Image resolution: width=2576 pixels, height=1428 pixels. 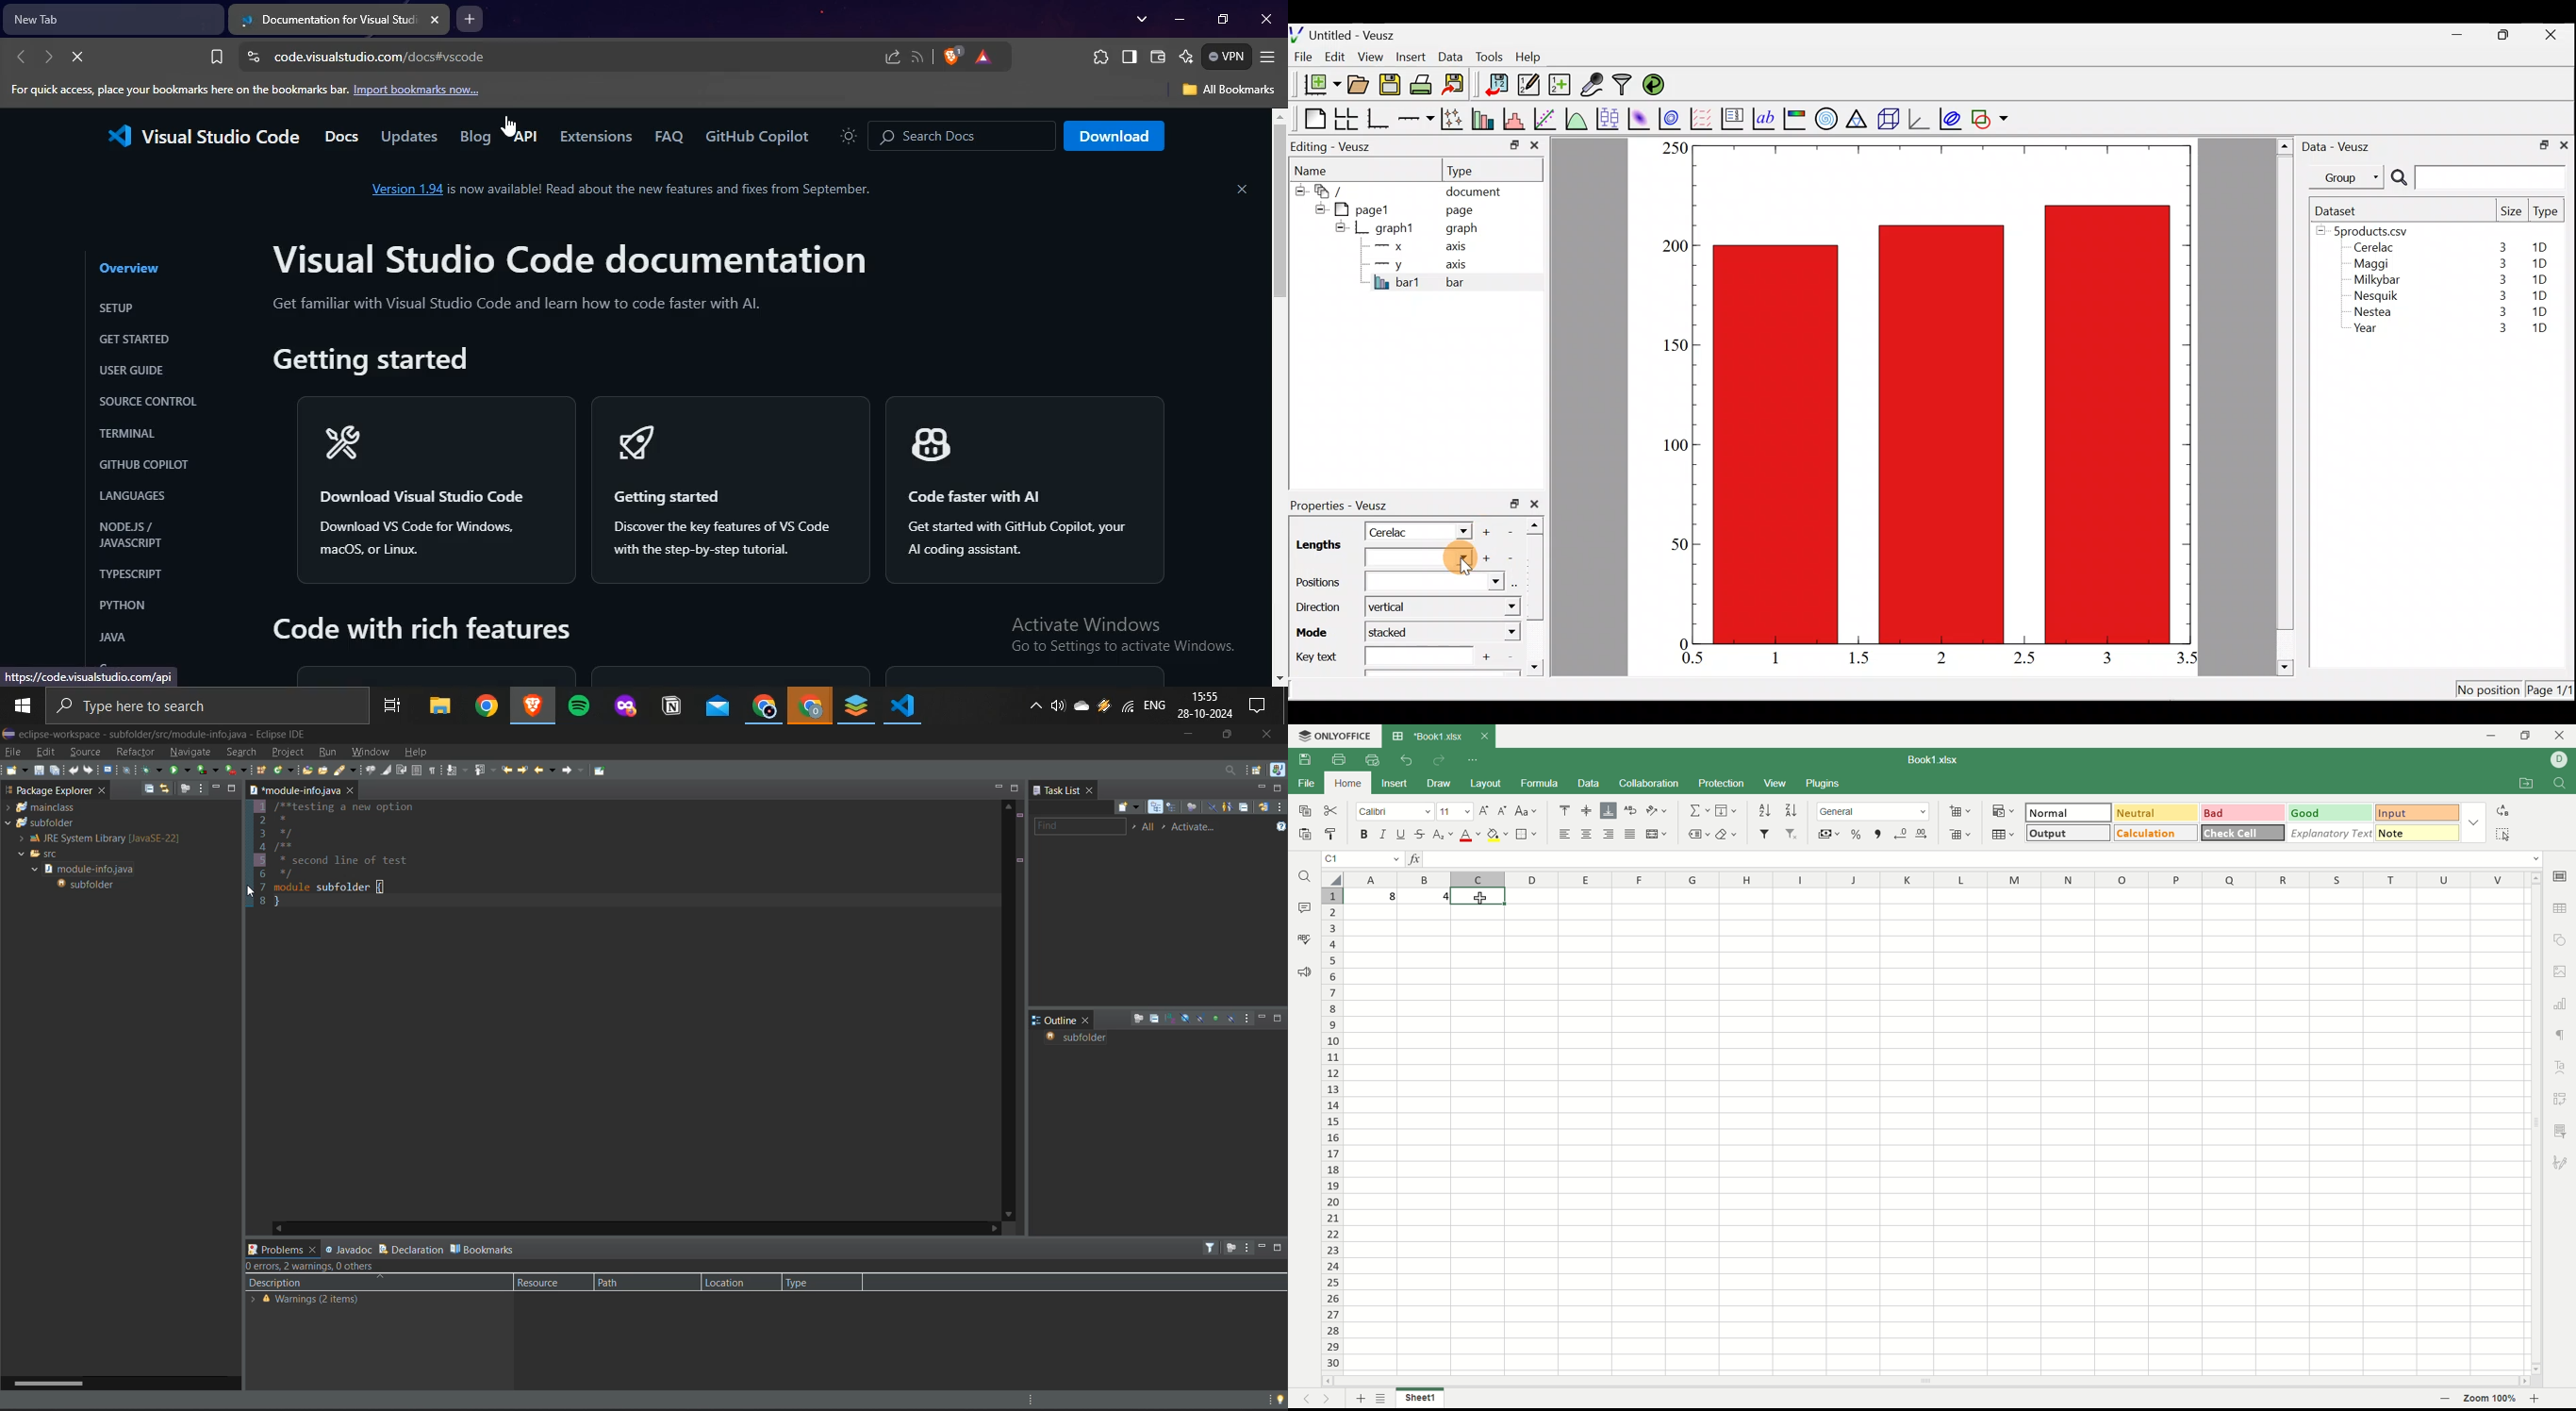 I want to click on Code faster with Al
Get started with GitHub Copilot. your
Al coding assistant., so click(x=1024, y=492).